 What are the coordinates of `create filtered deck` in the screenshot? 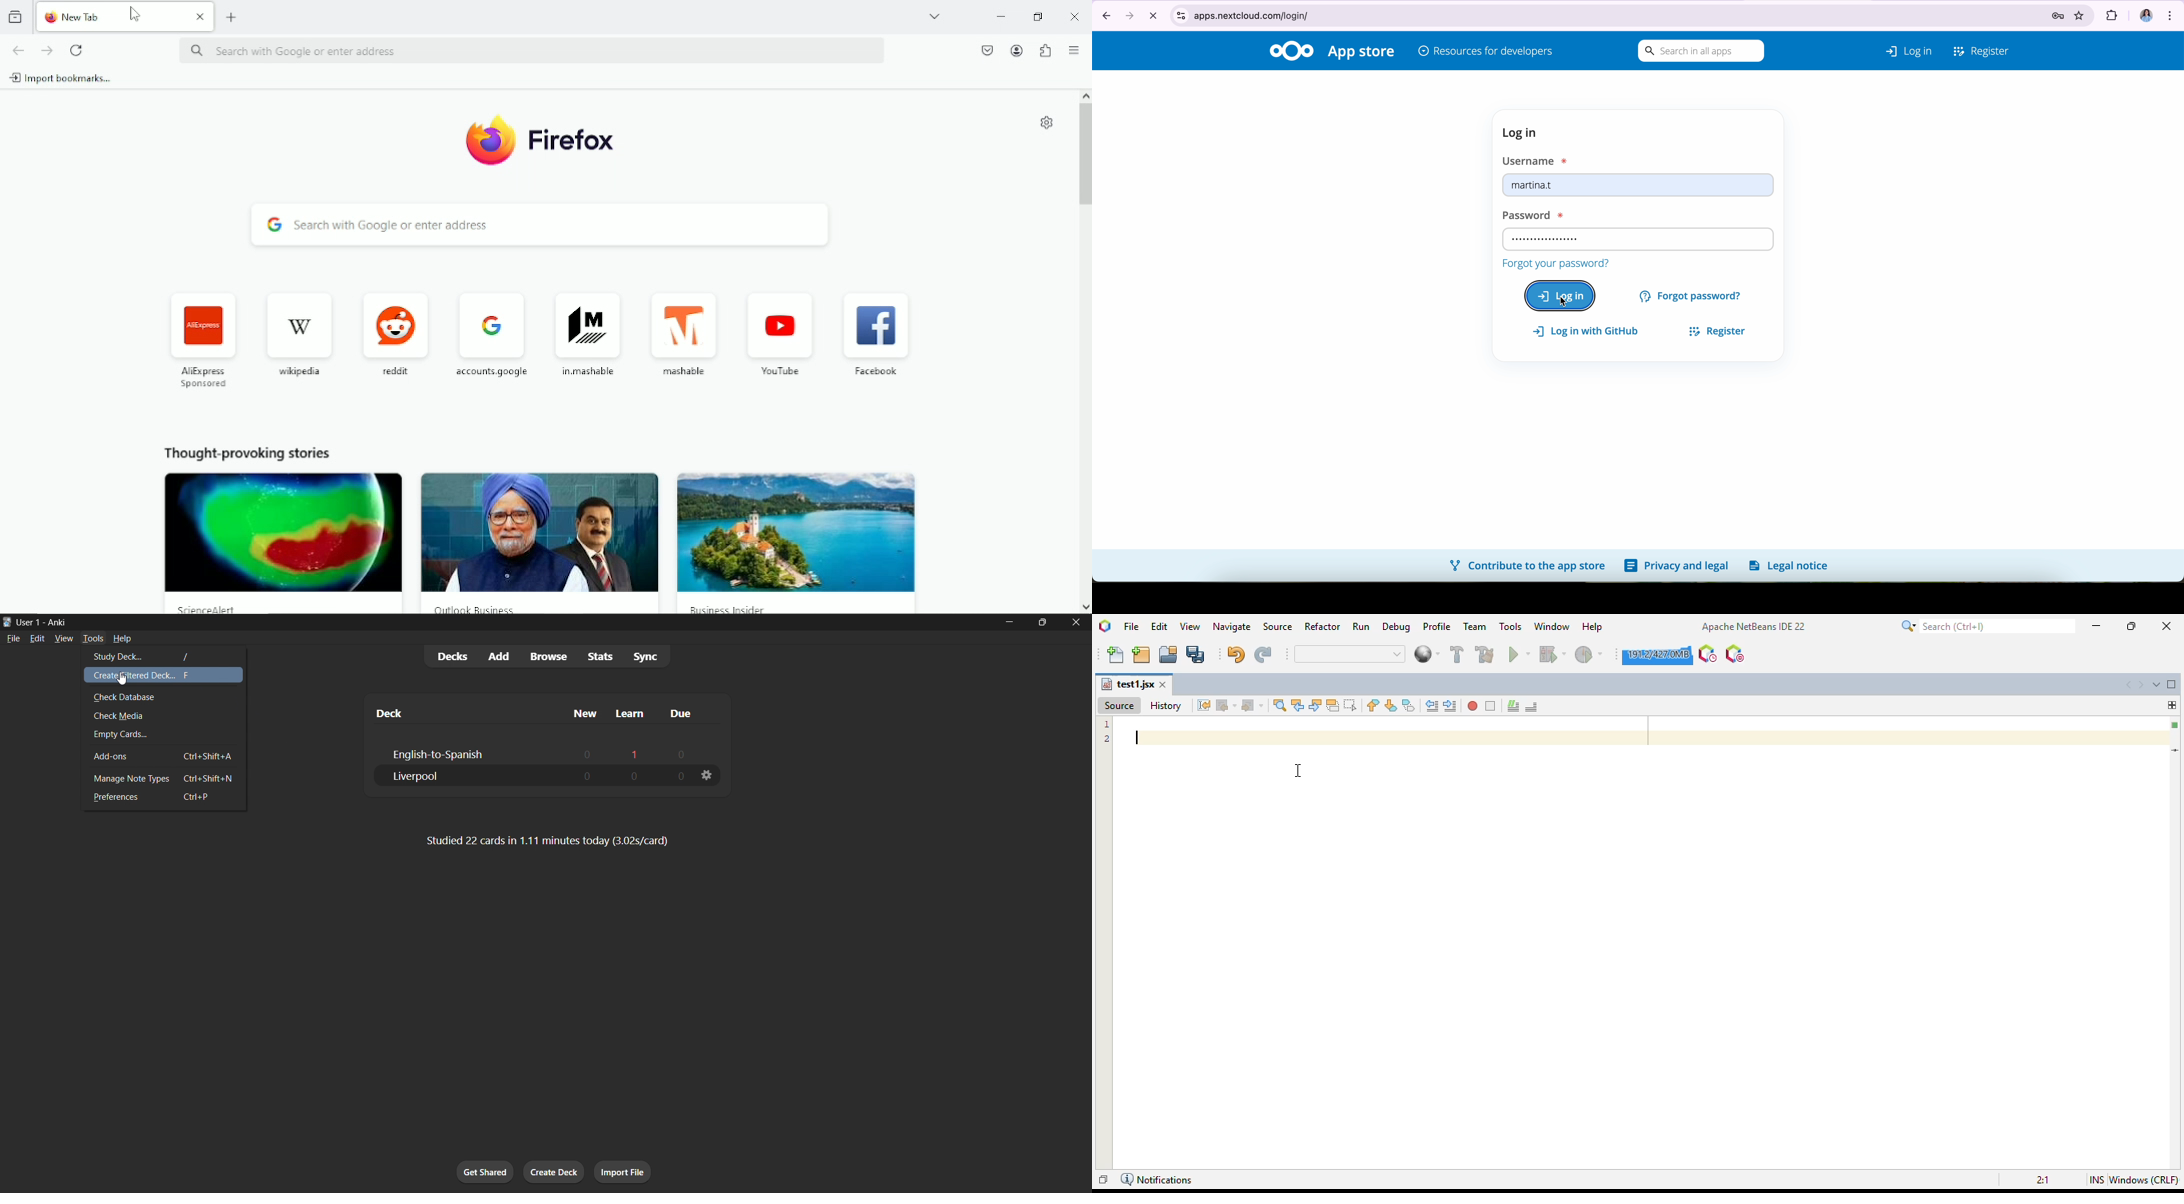 It's located at (162, 675).